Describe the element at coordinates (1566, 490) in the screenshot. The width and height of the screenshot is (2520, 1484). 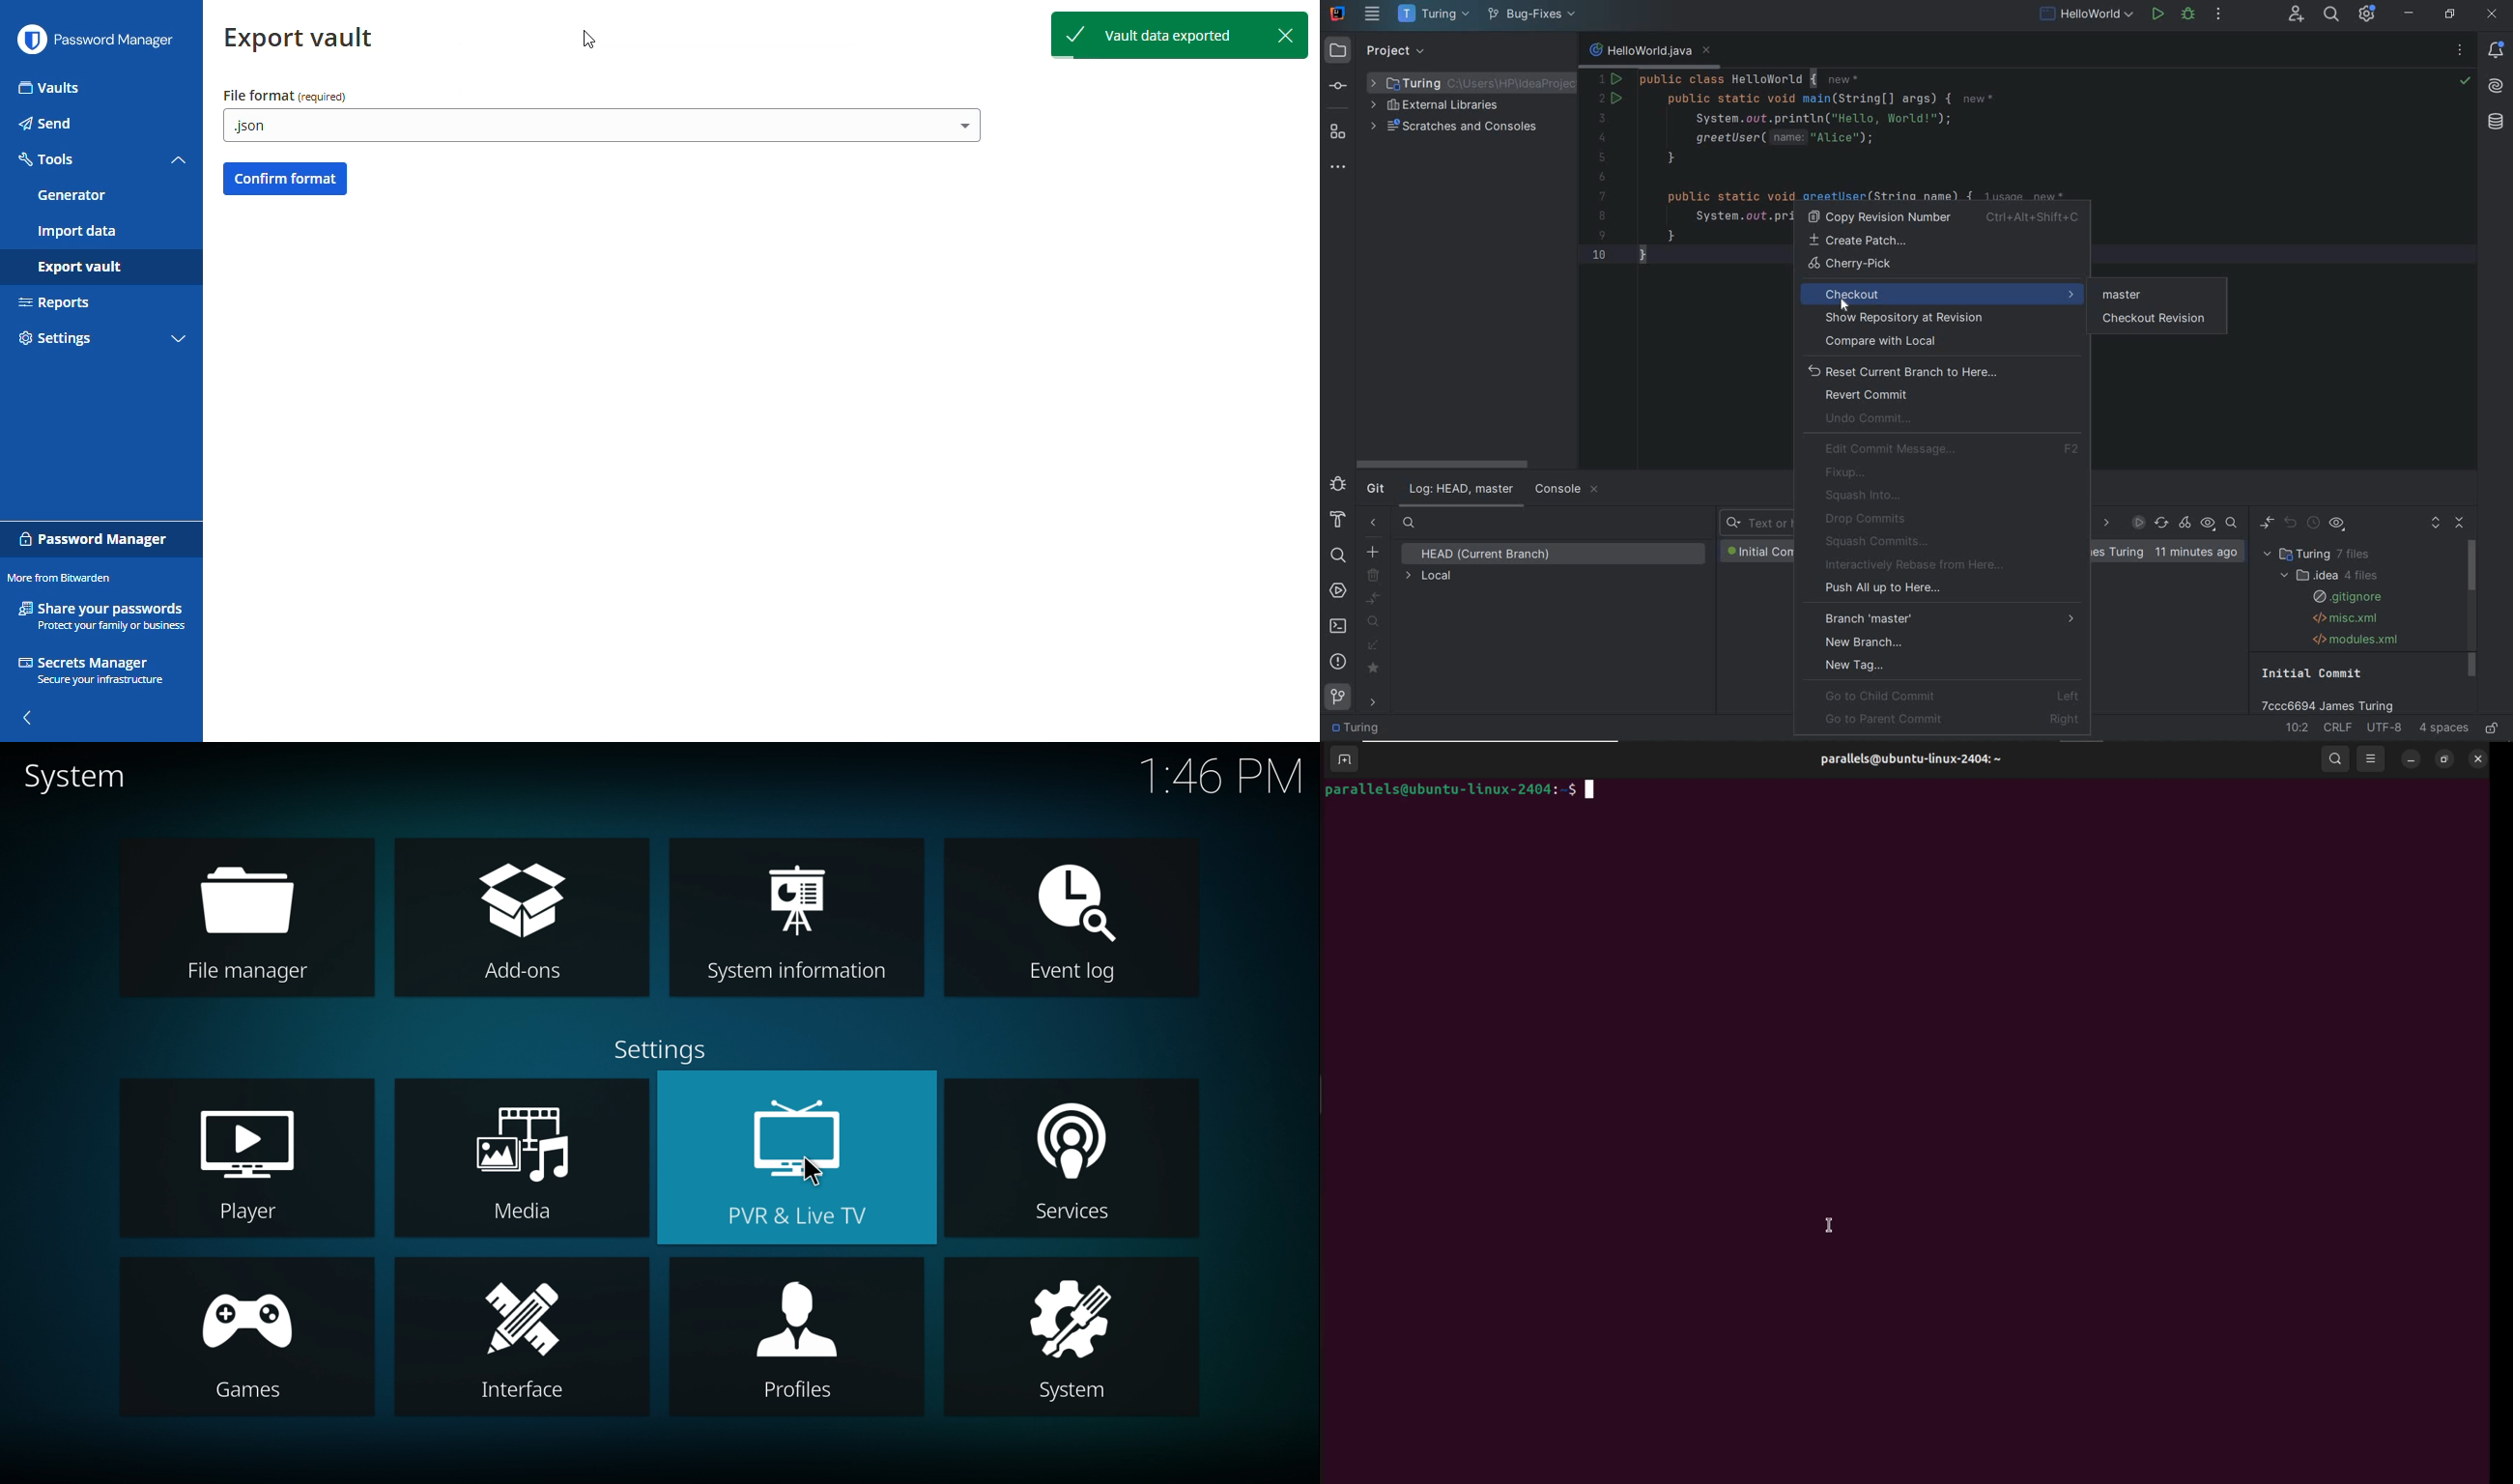
I see `console` at that location.